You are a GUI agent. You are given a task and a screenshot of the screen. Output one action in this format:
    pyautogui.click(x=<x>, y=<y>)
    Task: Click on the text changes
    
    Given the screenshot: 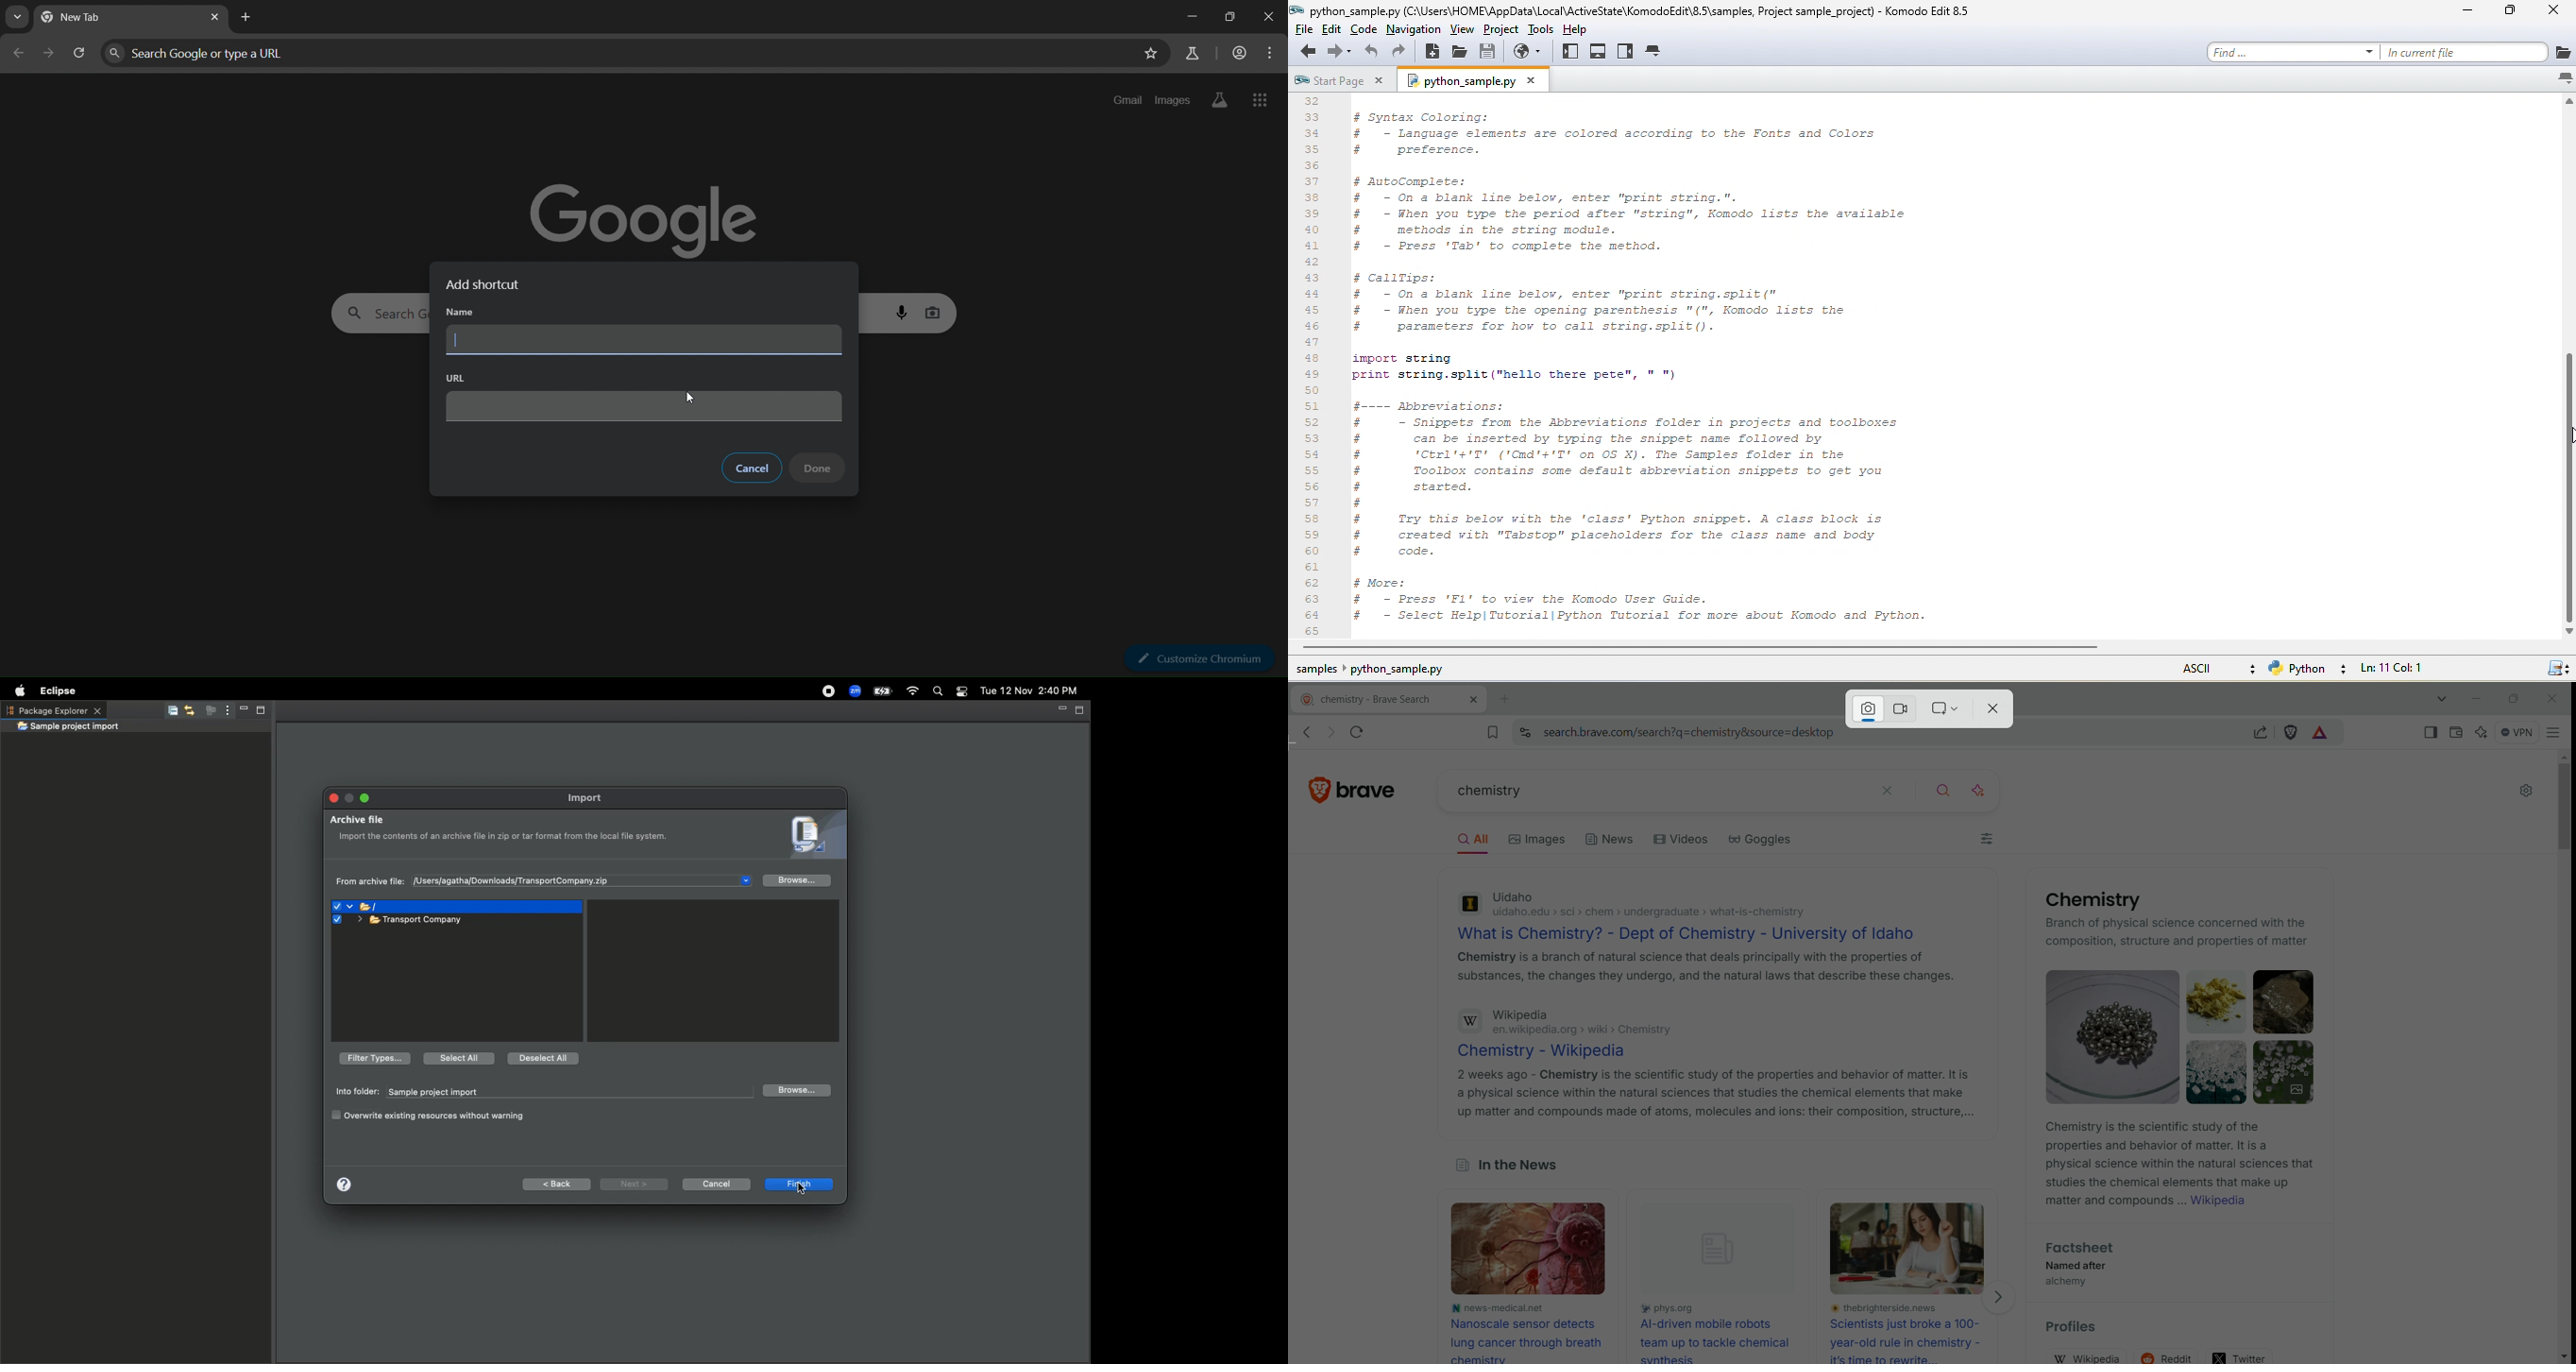 What is the action you would take?
    pyautogui.click(x=1670, y=365)
    